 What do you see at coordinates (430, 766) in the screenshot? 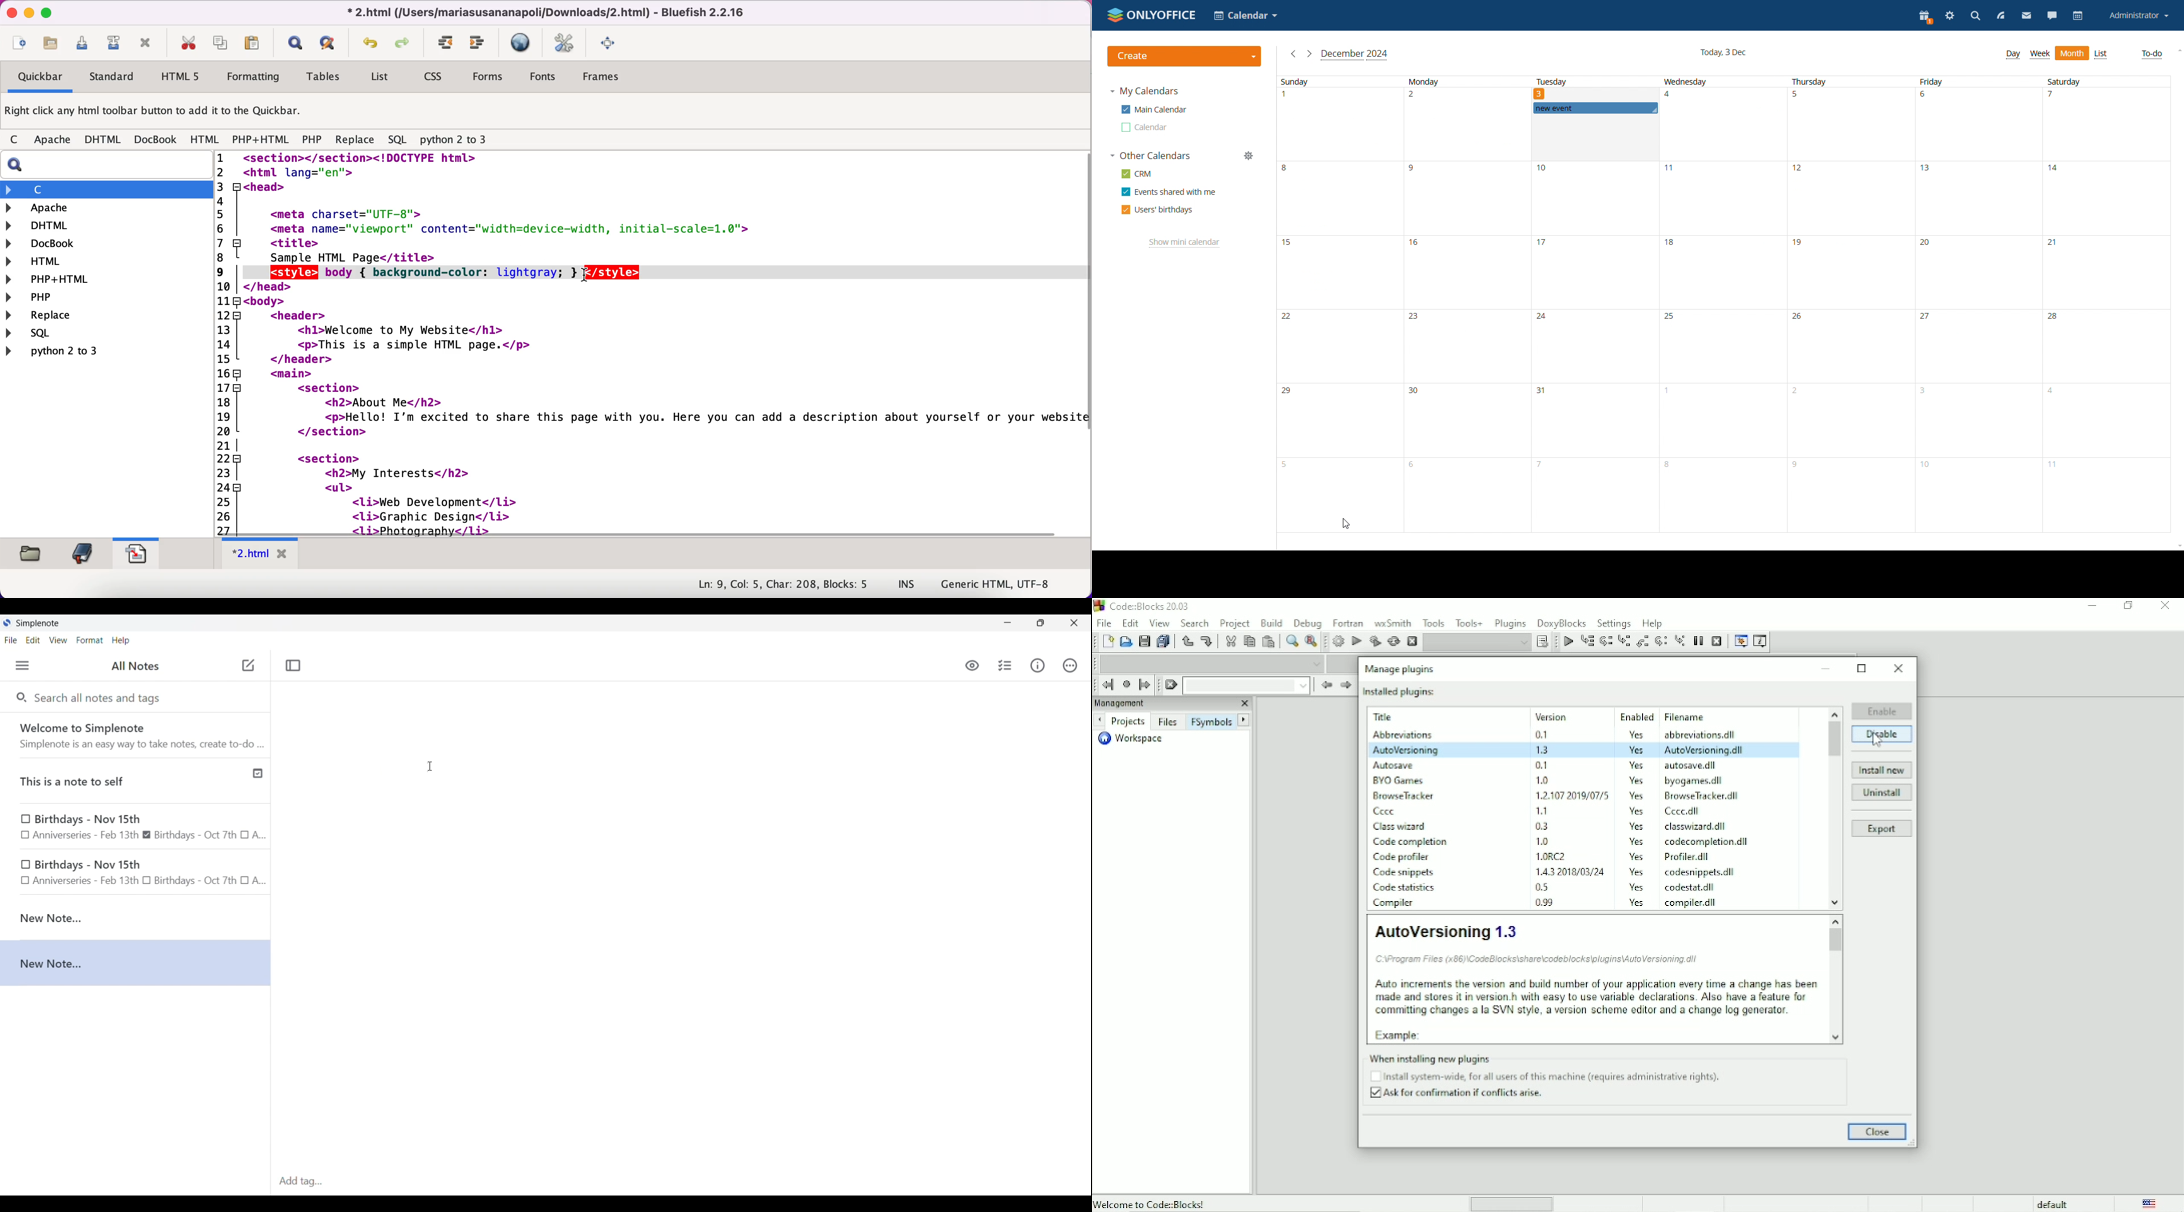
I see `Cursor clicking on note to begin typing in` at bounding box center [430, 766].